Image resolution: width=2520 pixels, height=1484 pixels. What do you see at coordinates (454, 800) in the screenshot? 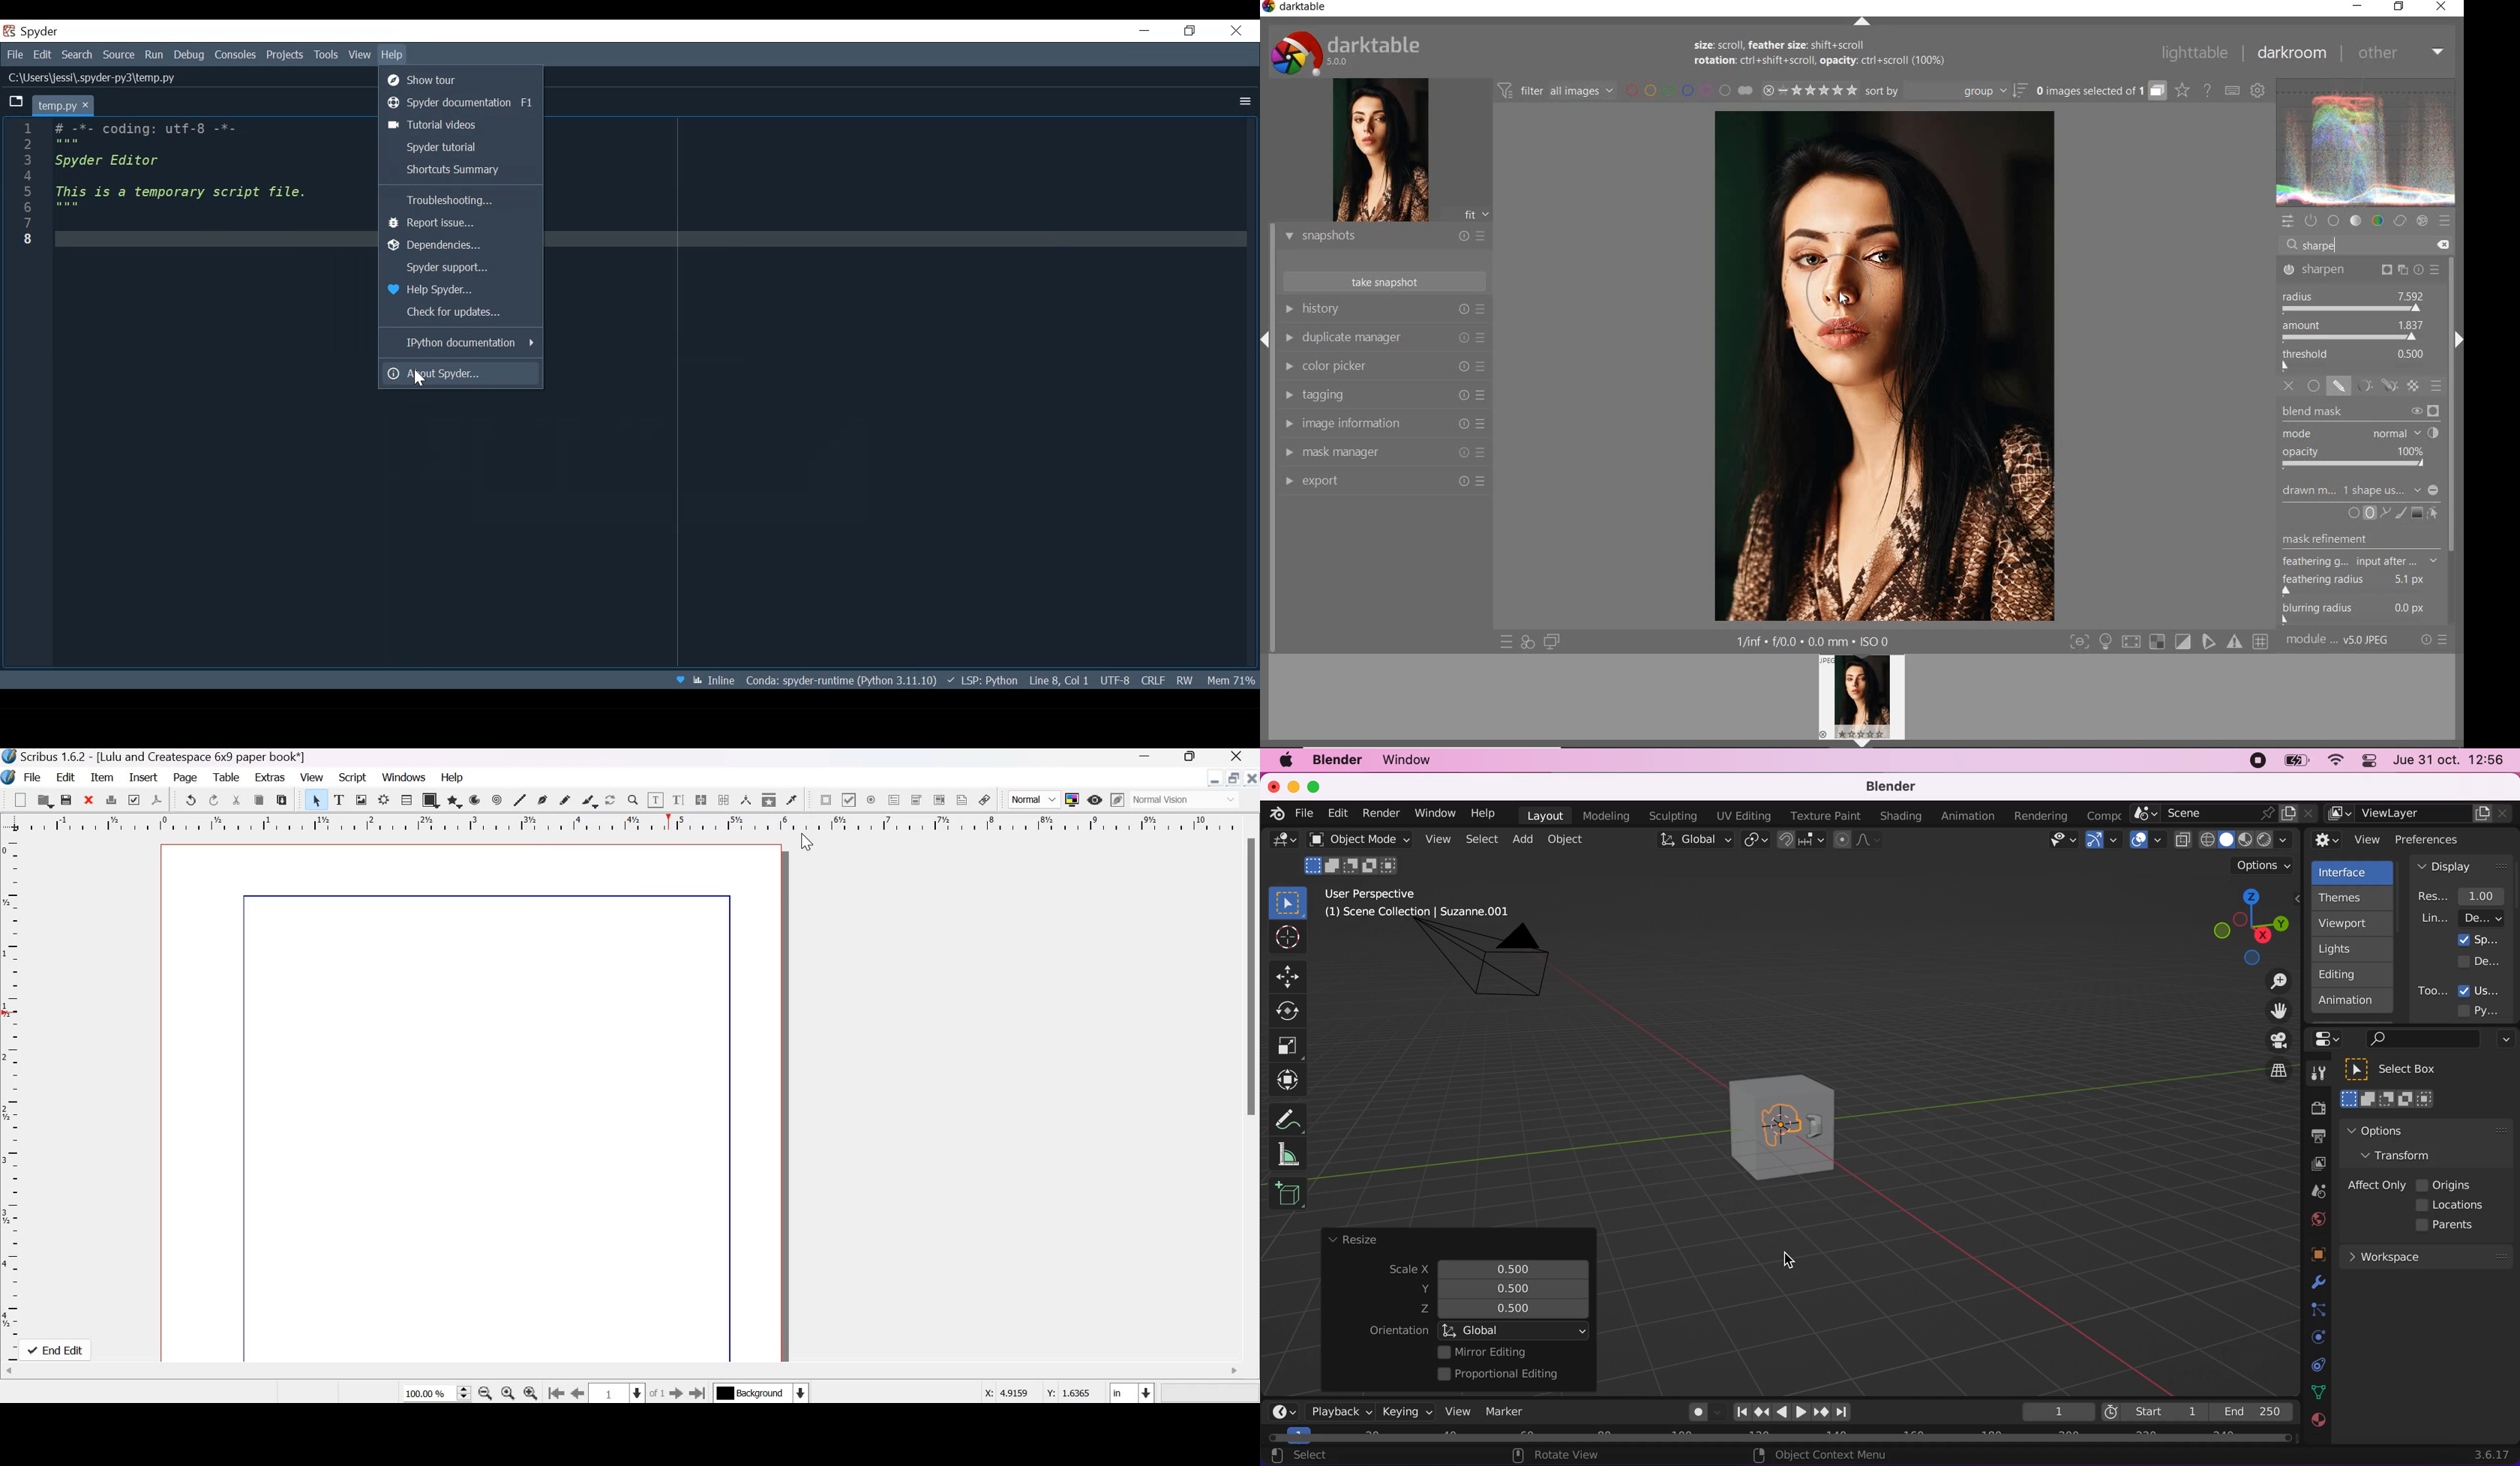
I see `polygon` at bounding box center [454, 800].